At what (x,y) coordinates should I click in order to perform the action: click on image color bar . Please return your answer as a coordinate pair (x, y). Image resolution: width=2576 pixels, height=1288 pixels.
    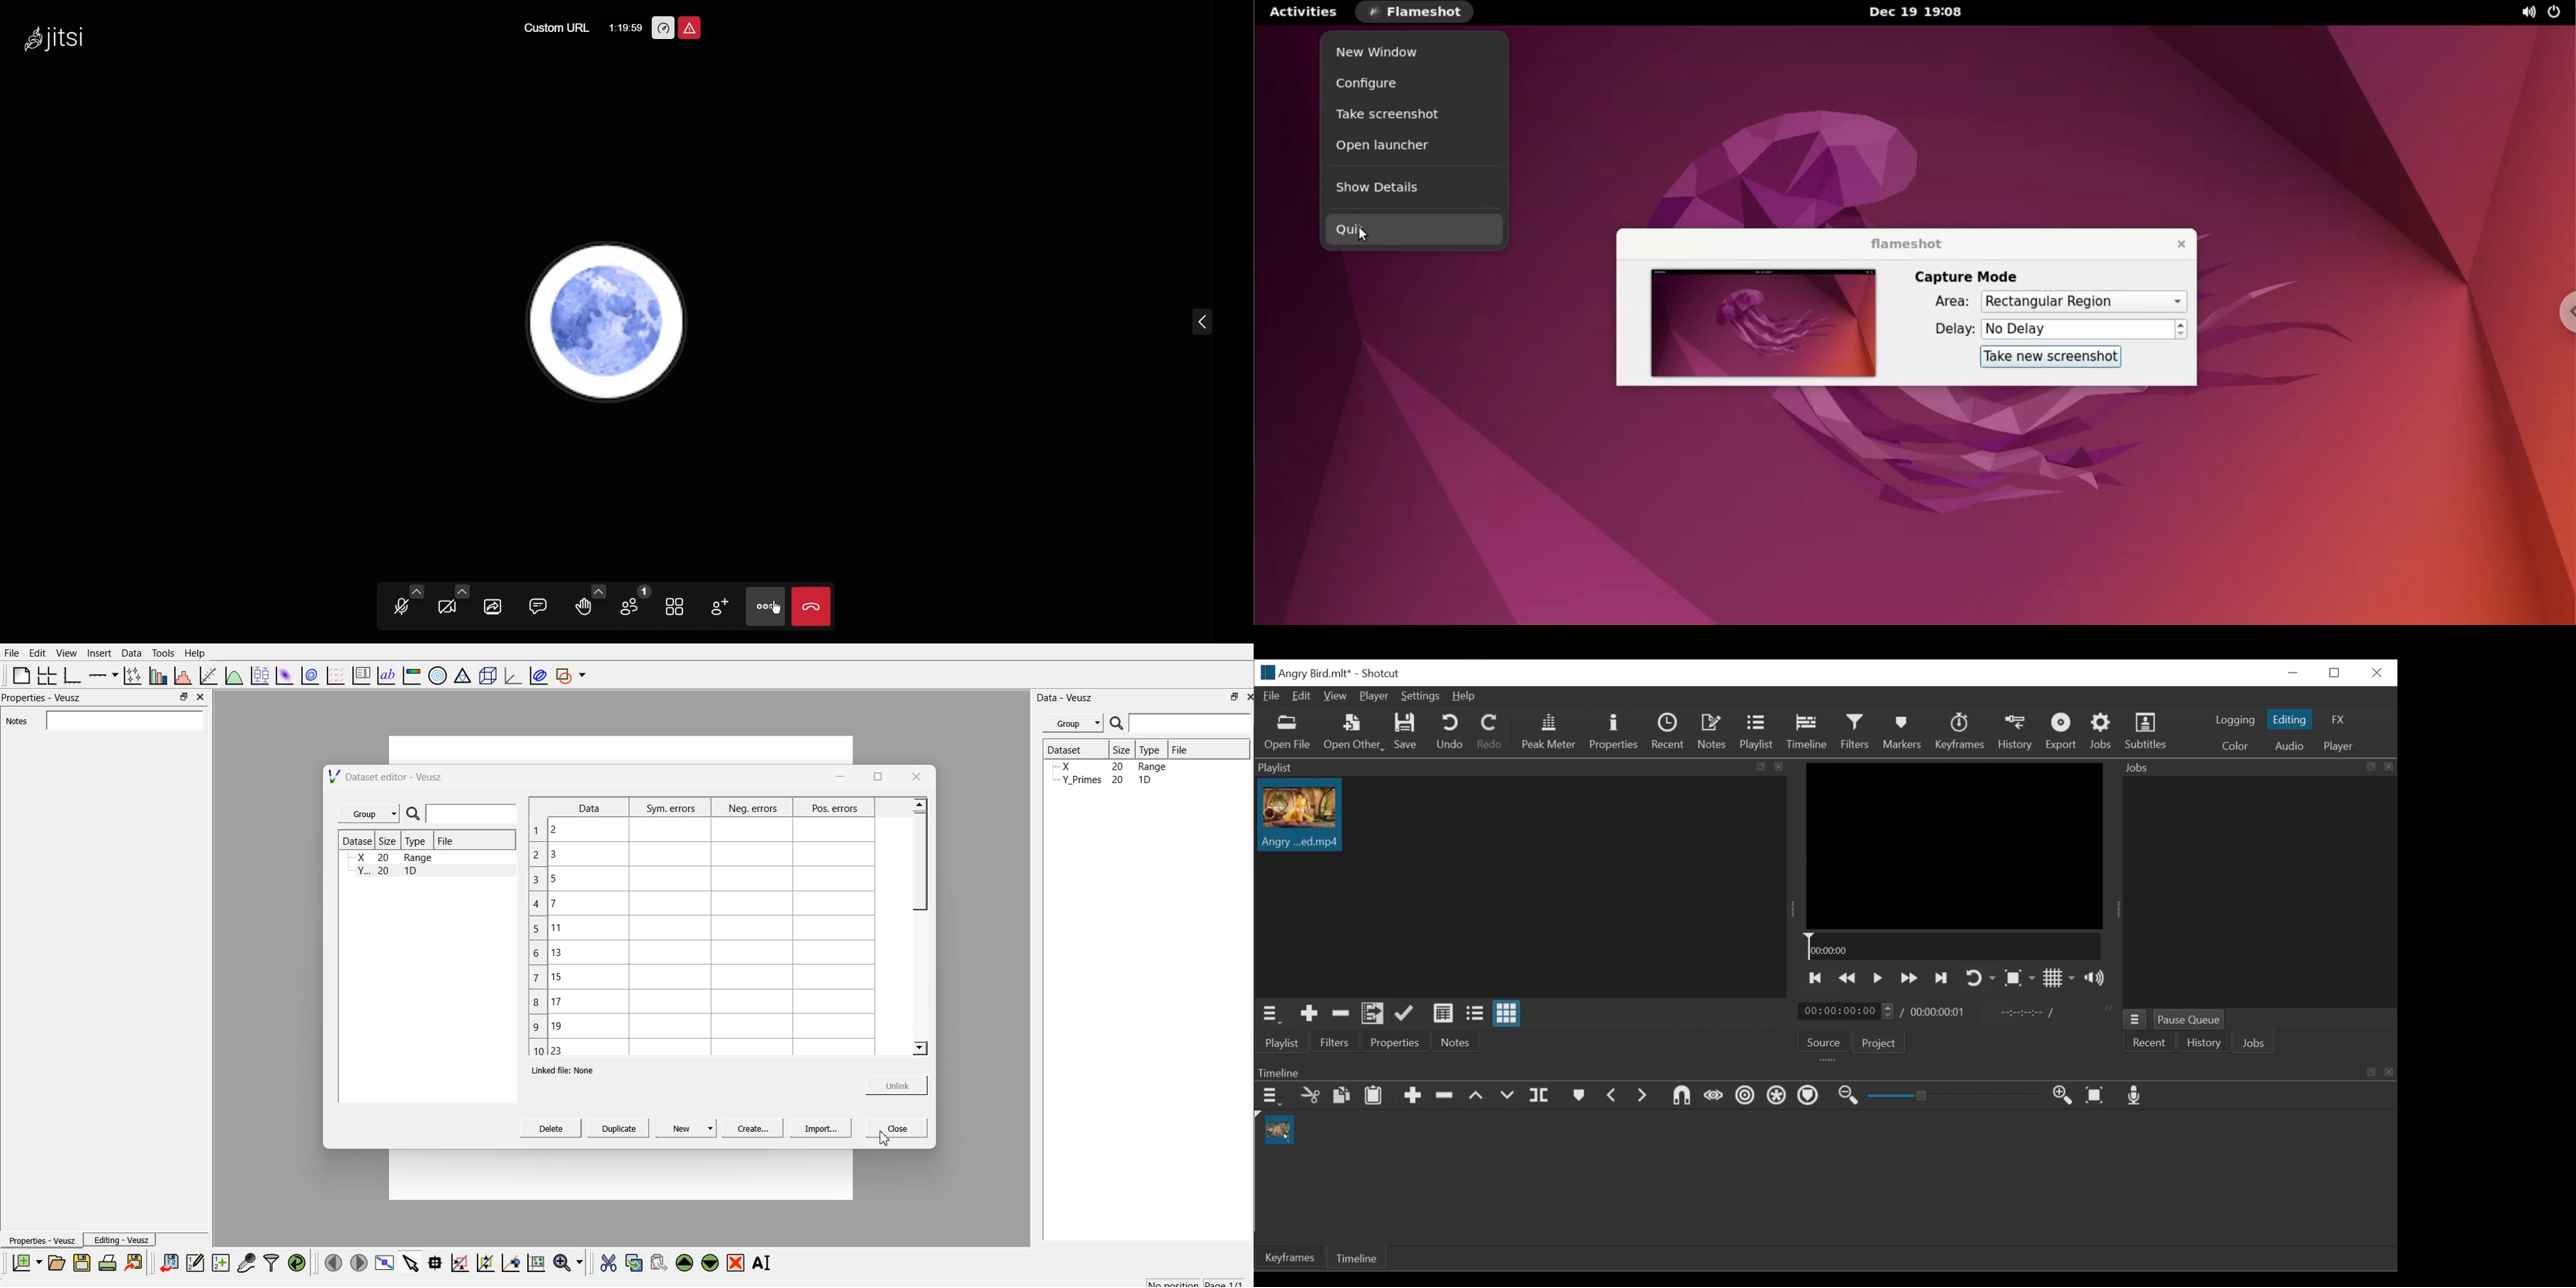
    Looking at the image, I should click on (412, 677).